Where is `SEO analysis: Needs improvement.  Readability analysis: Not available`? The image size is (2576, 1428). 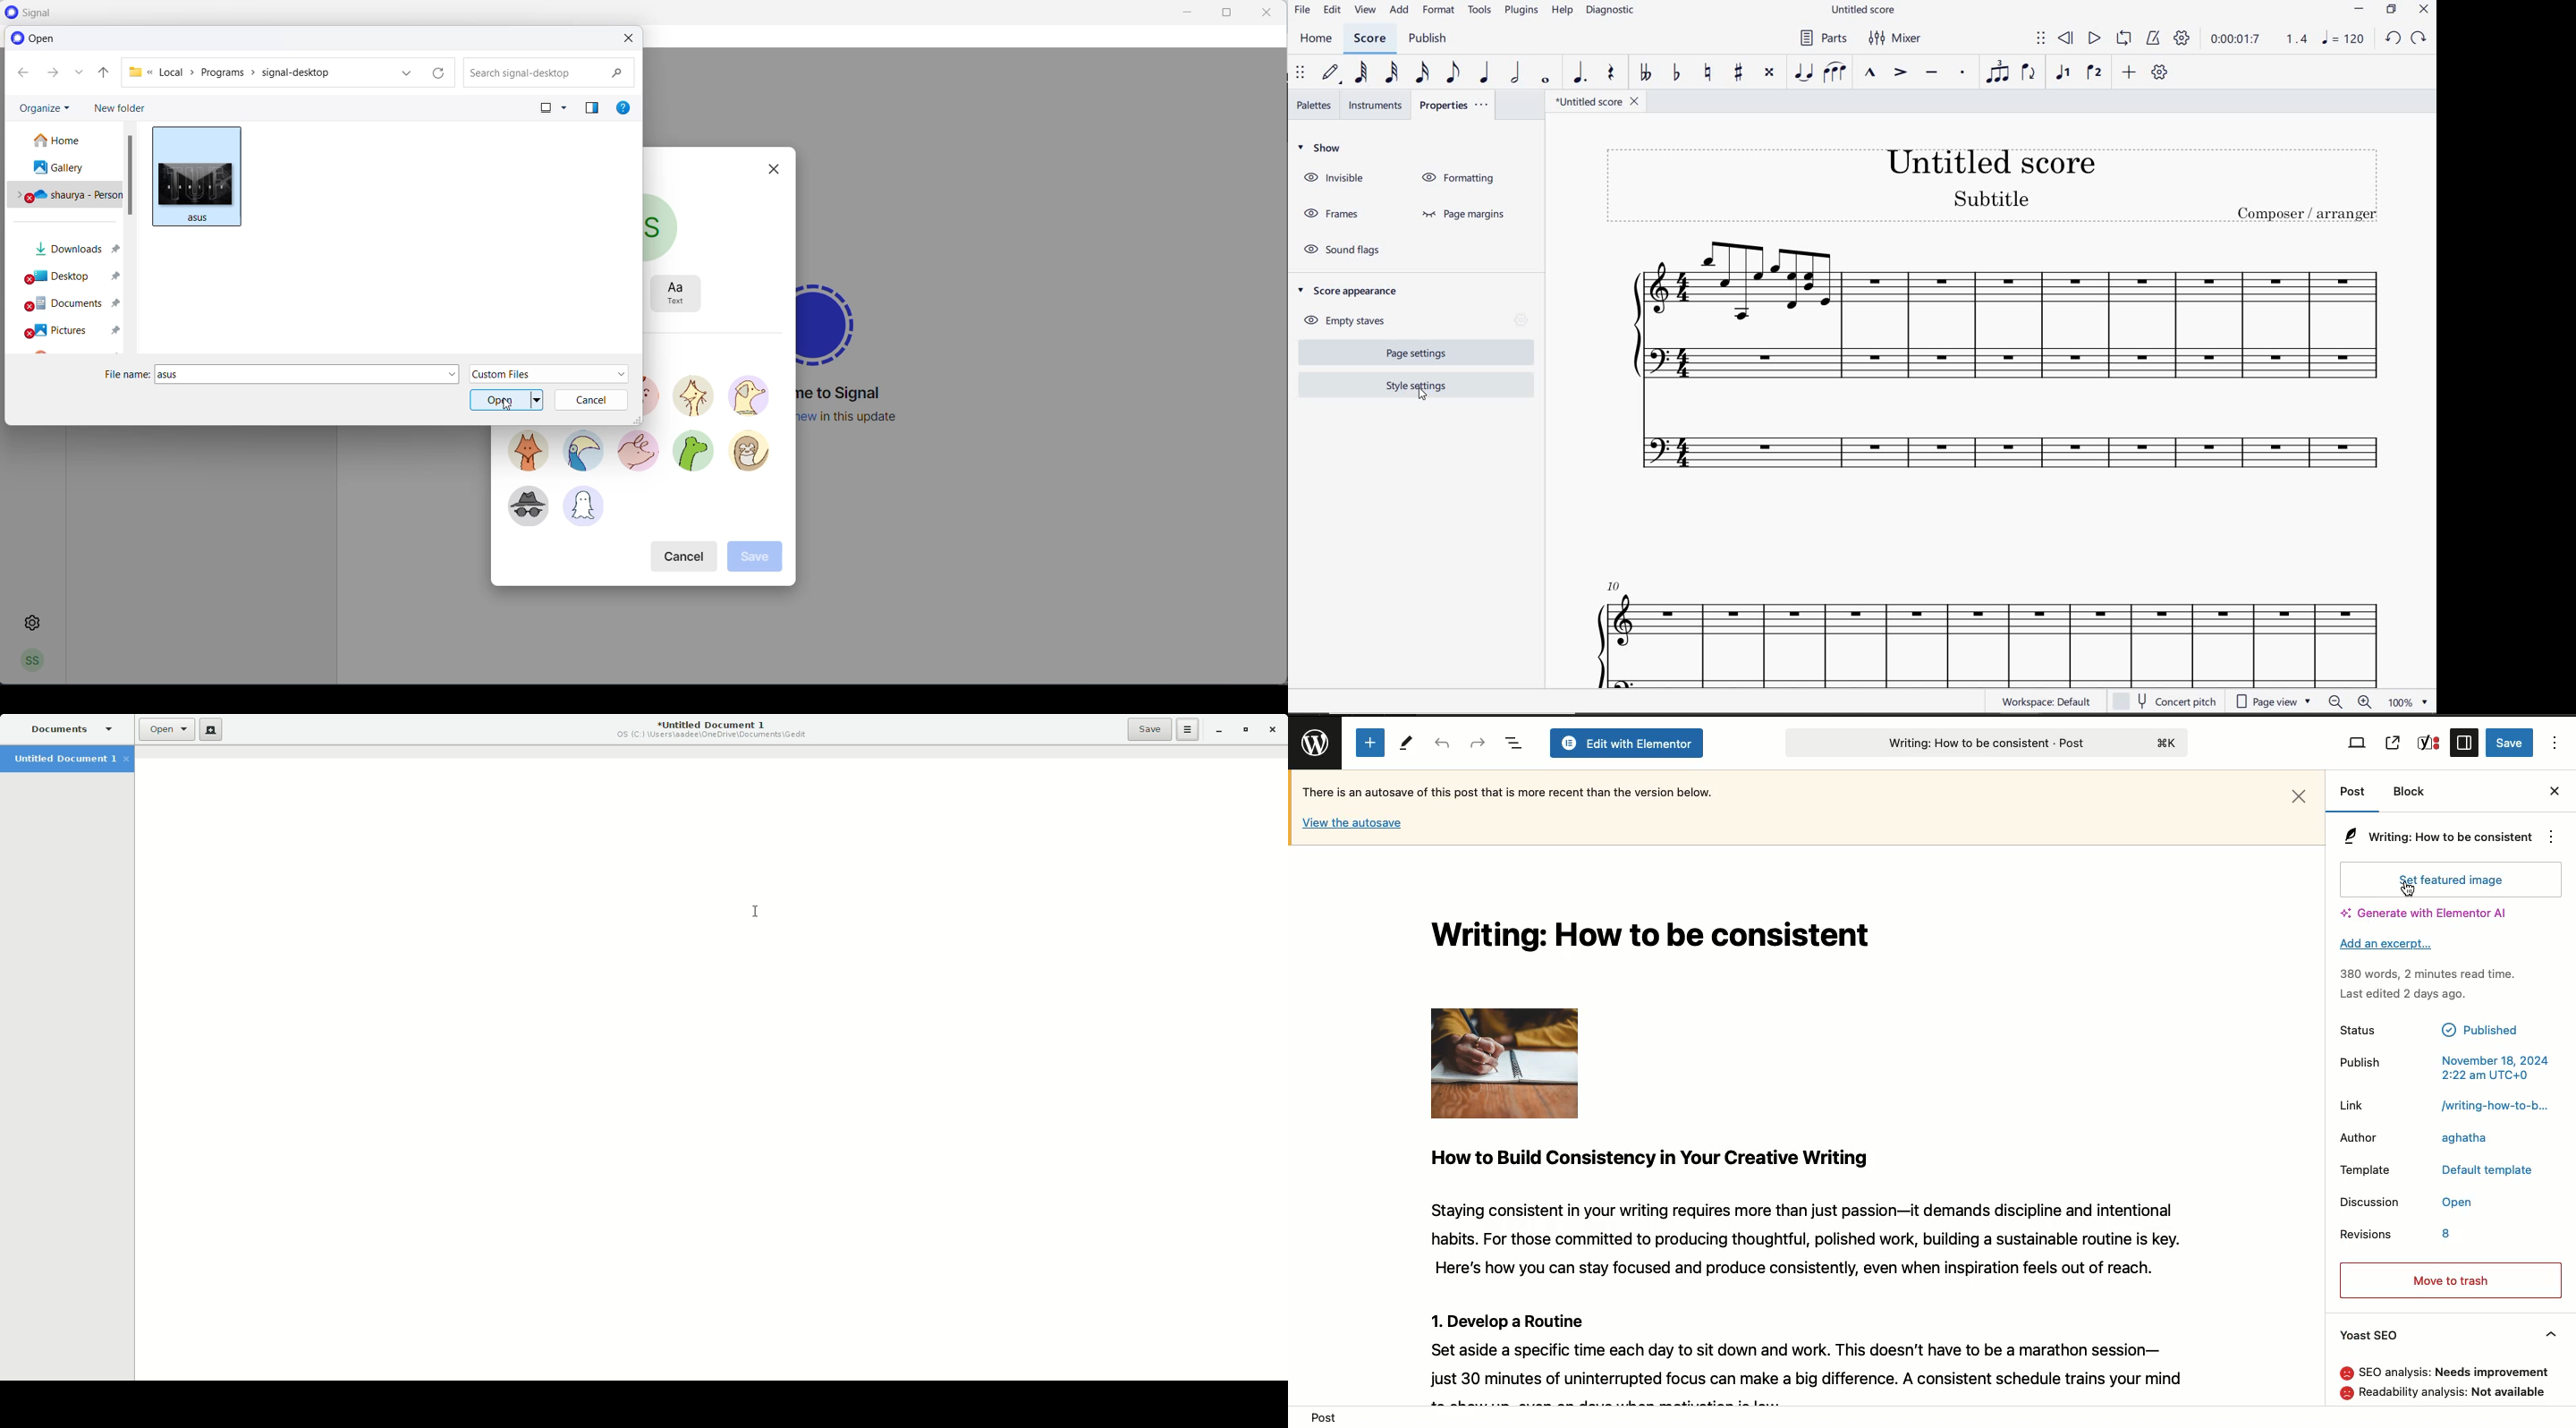 SEO analysis: Needs improvement.  Readability analysis: Not available is located at coordinates (2433, 1383).